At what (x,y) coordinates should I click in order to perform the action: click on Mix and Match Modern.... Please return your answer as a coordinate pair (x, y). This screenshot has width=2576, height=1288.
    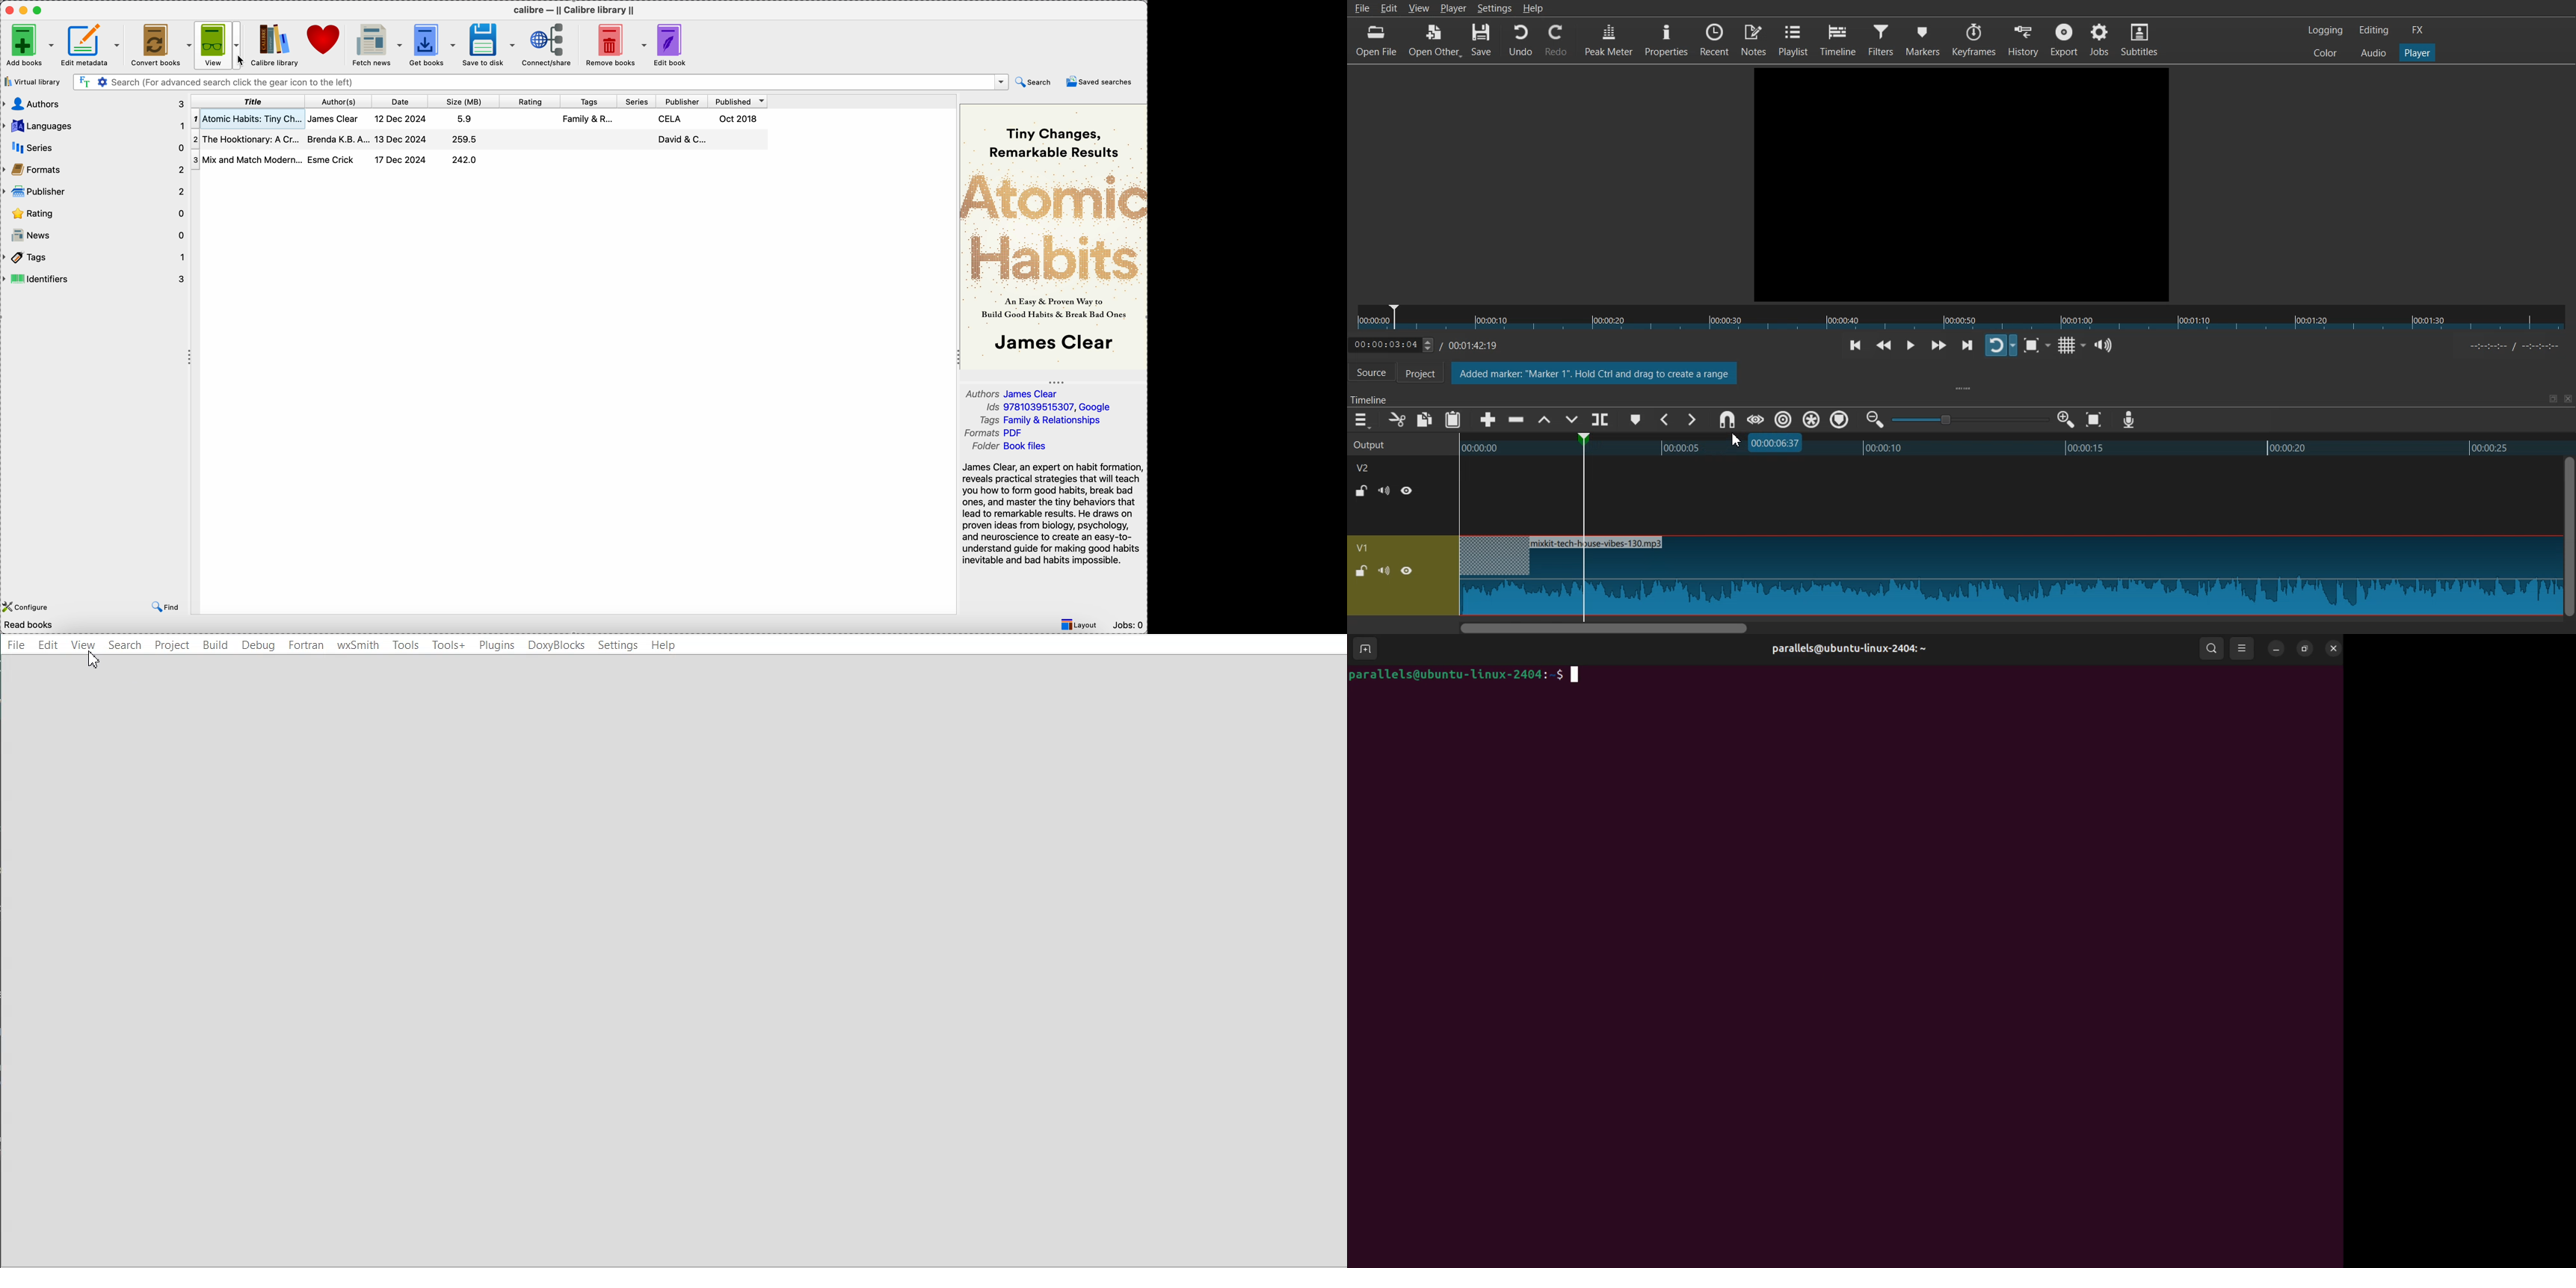
    Looking at the image, I should click on (247, 158).